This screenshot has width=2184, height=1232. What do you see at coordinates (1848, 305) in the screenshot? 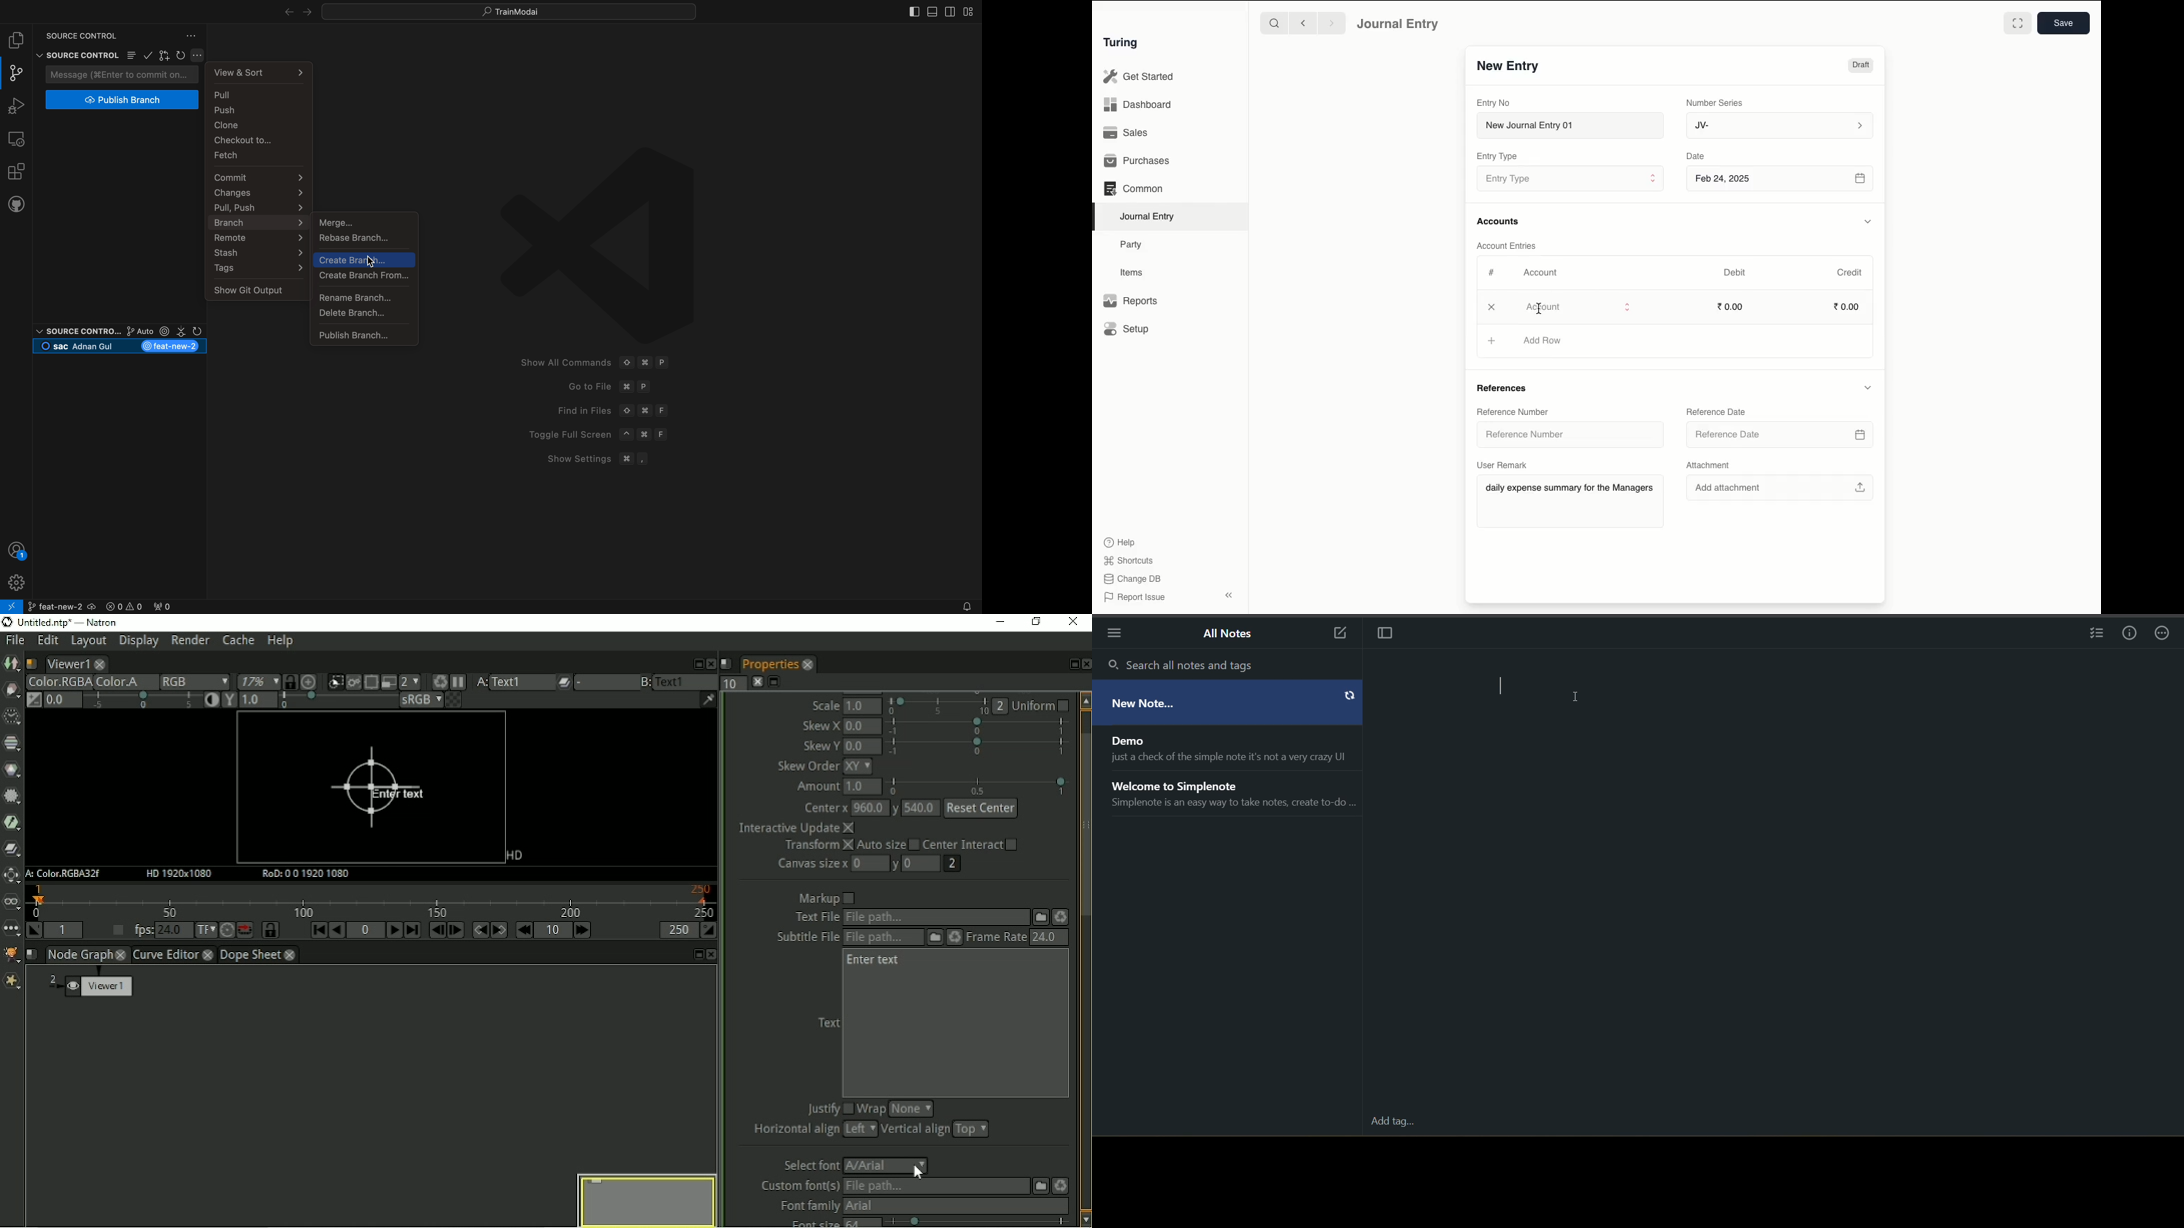
I see `0.00` at bounding box center [1848, 305].